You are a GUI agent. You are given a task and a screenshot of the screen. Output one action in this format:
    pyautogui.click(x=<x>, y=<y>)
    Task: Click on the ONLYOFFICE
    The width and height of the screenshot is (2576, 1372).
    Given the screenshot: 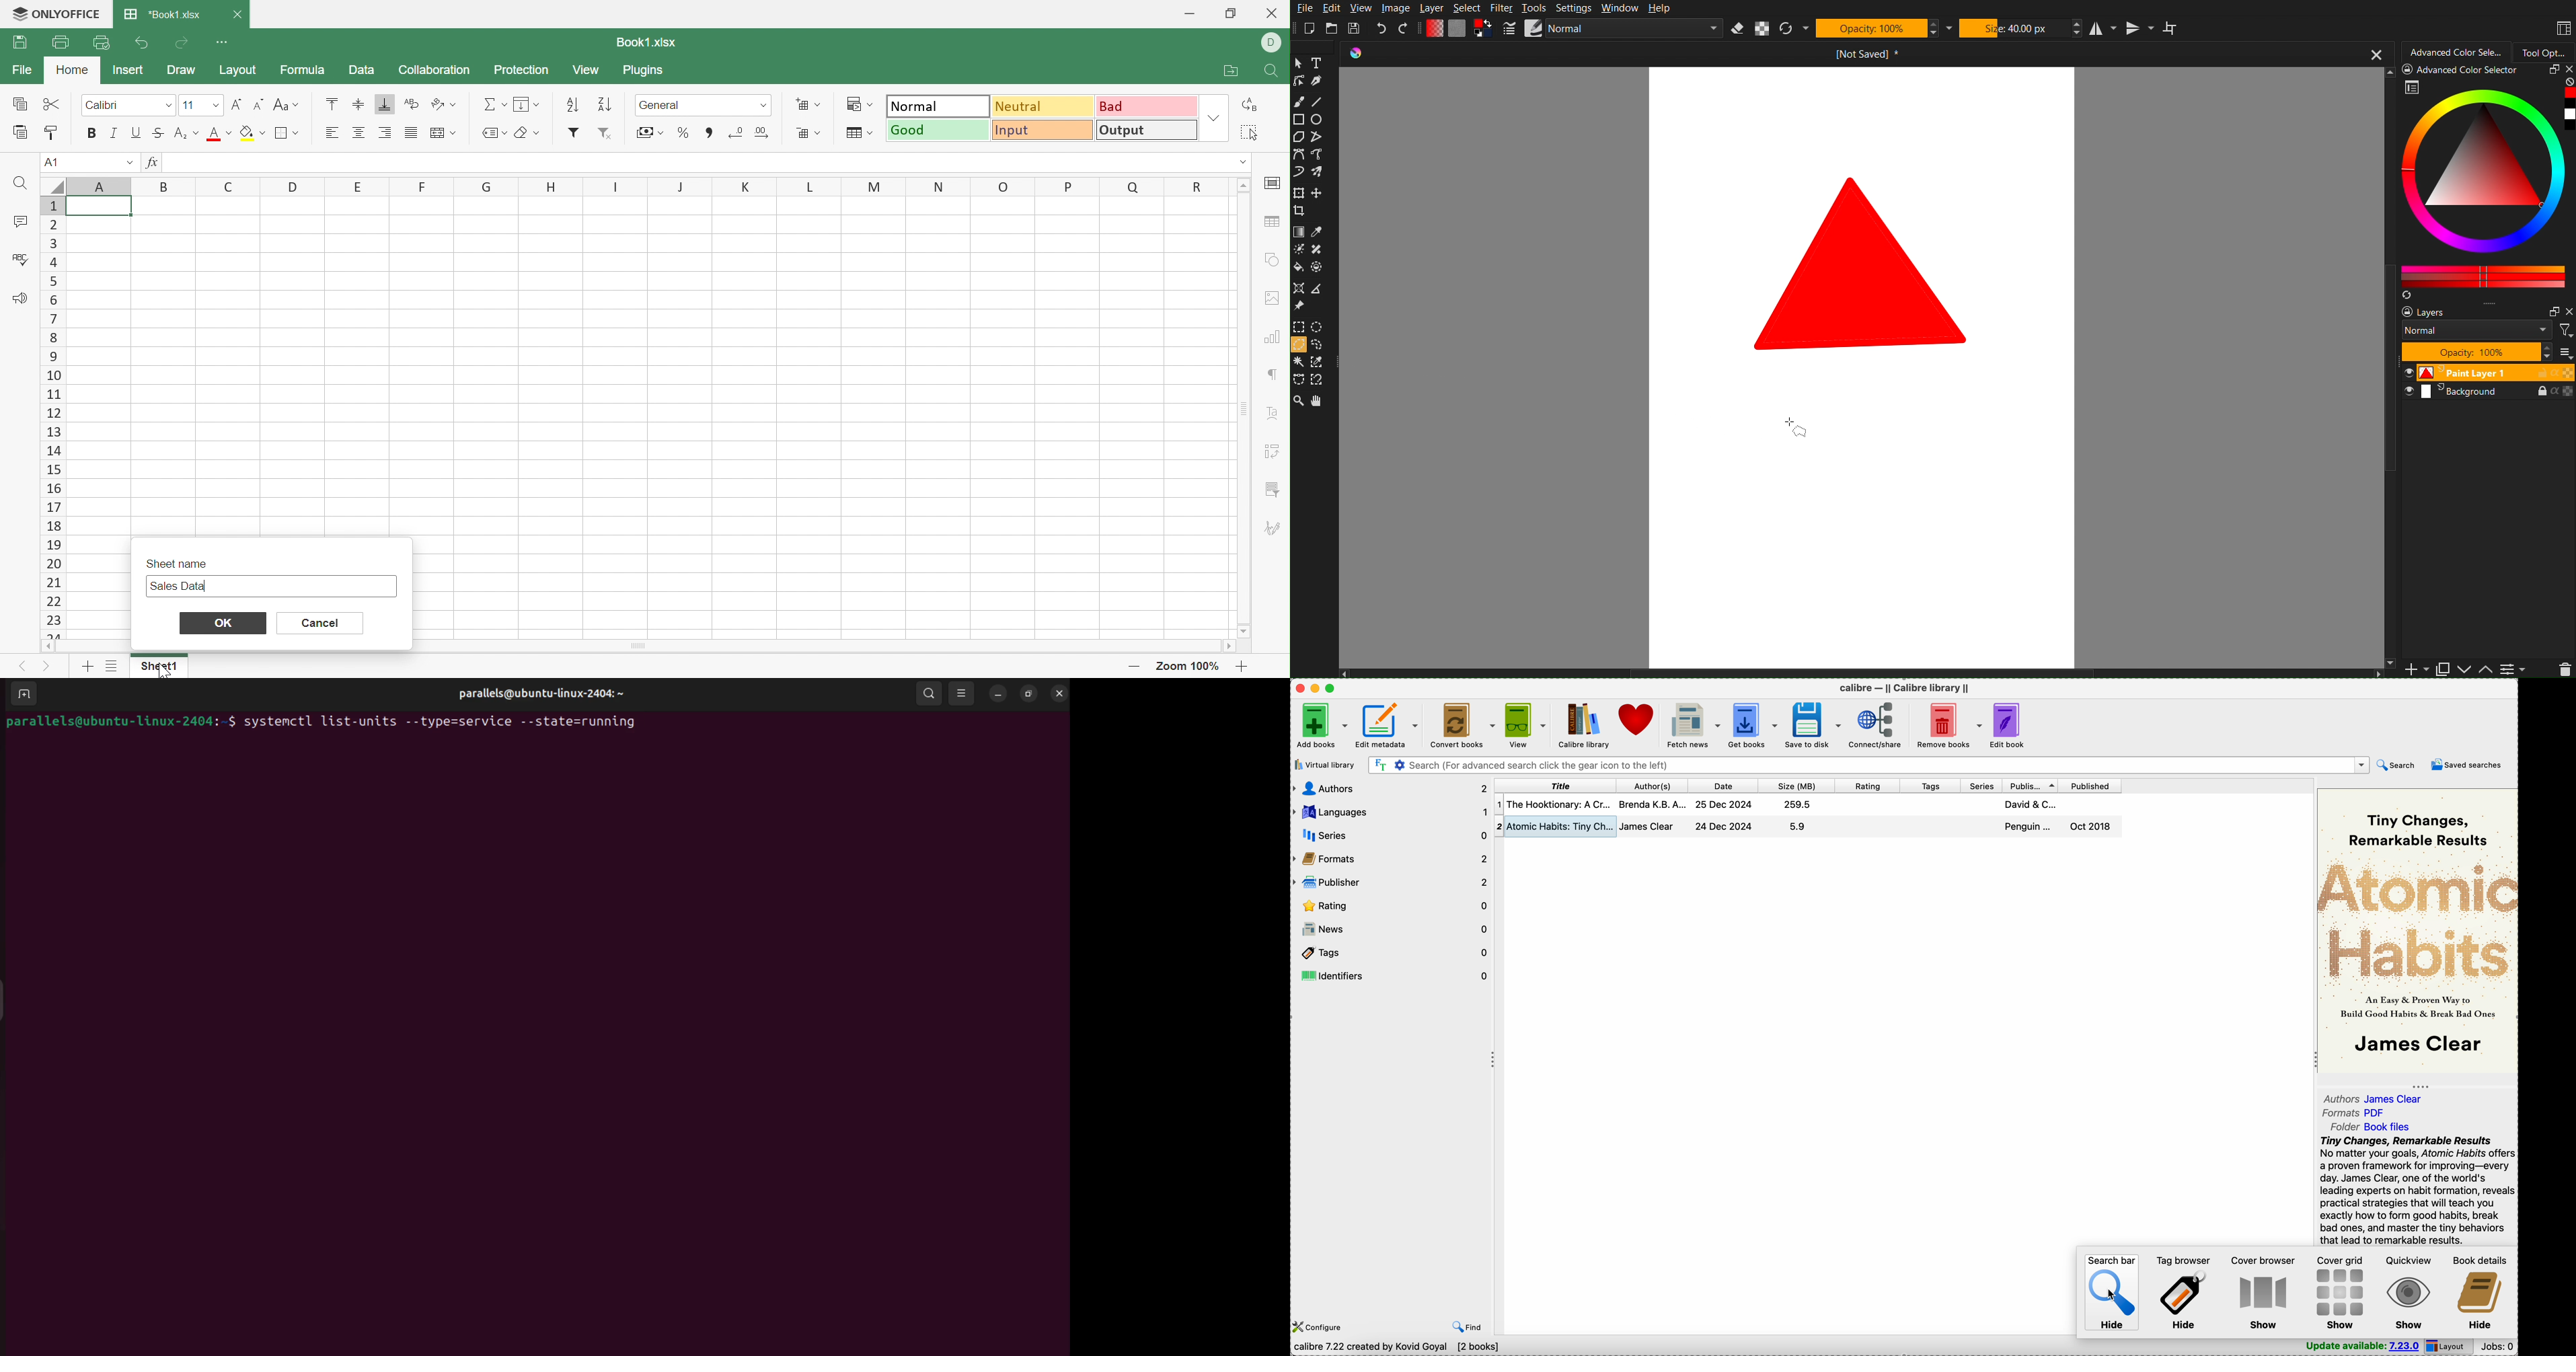 What is the action you would take?
    pyautogui.click(x=57, y=13)
    